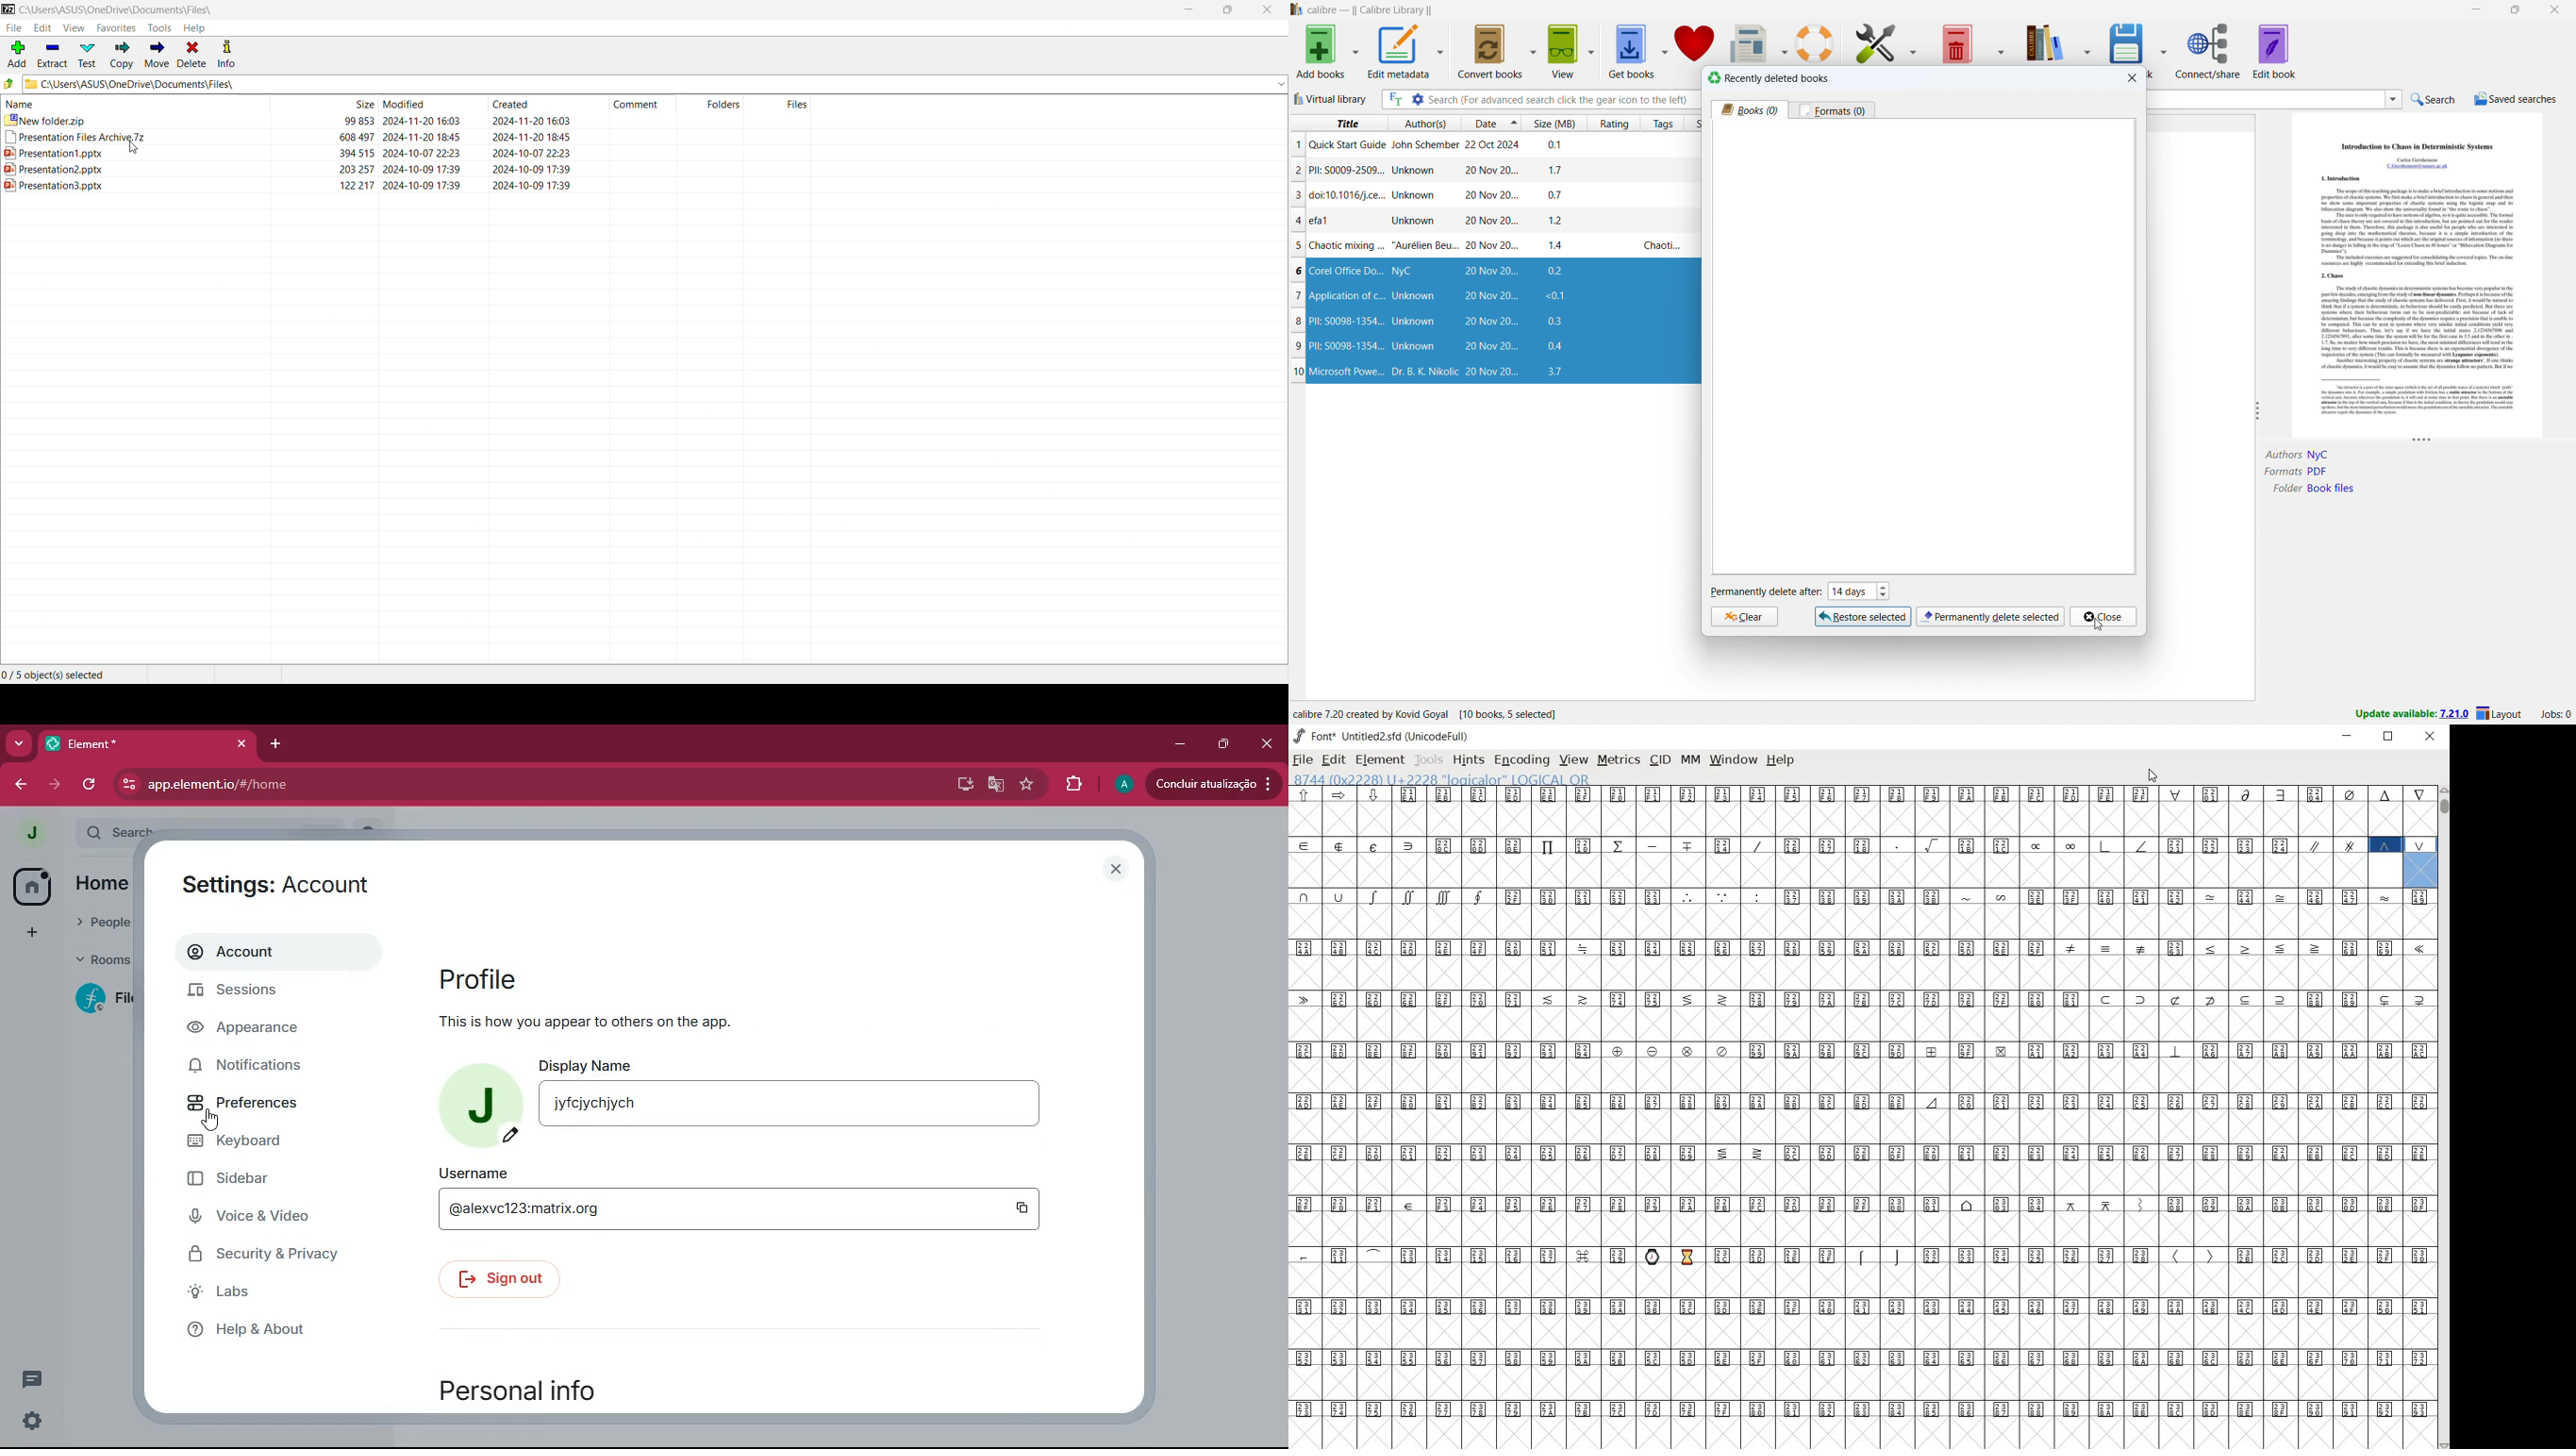  What do you see at coordinates (102, 960) in the screenshot?
I see `rooms` at bounding box center [102, 960].